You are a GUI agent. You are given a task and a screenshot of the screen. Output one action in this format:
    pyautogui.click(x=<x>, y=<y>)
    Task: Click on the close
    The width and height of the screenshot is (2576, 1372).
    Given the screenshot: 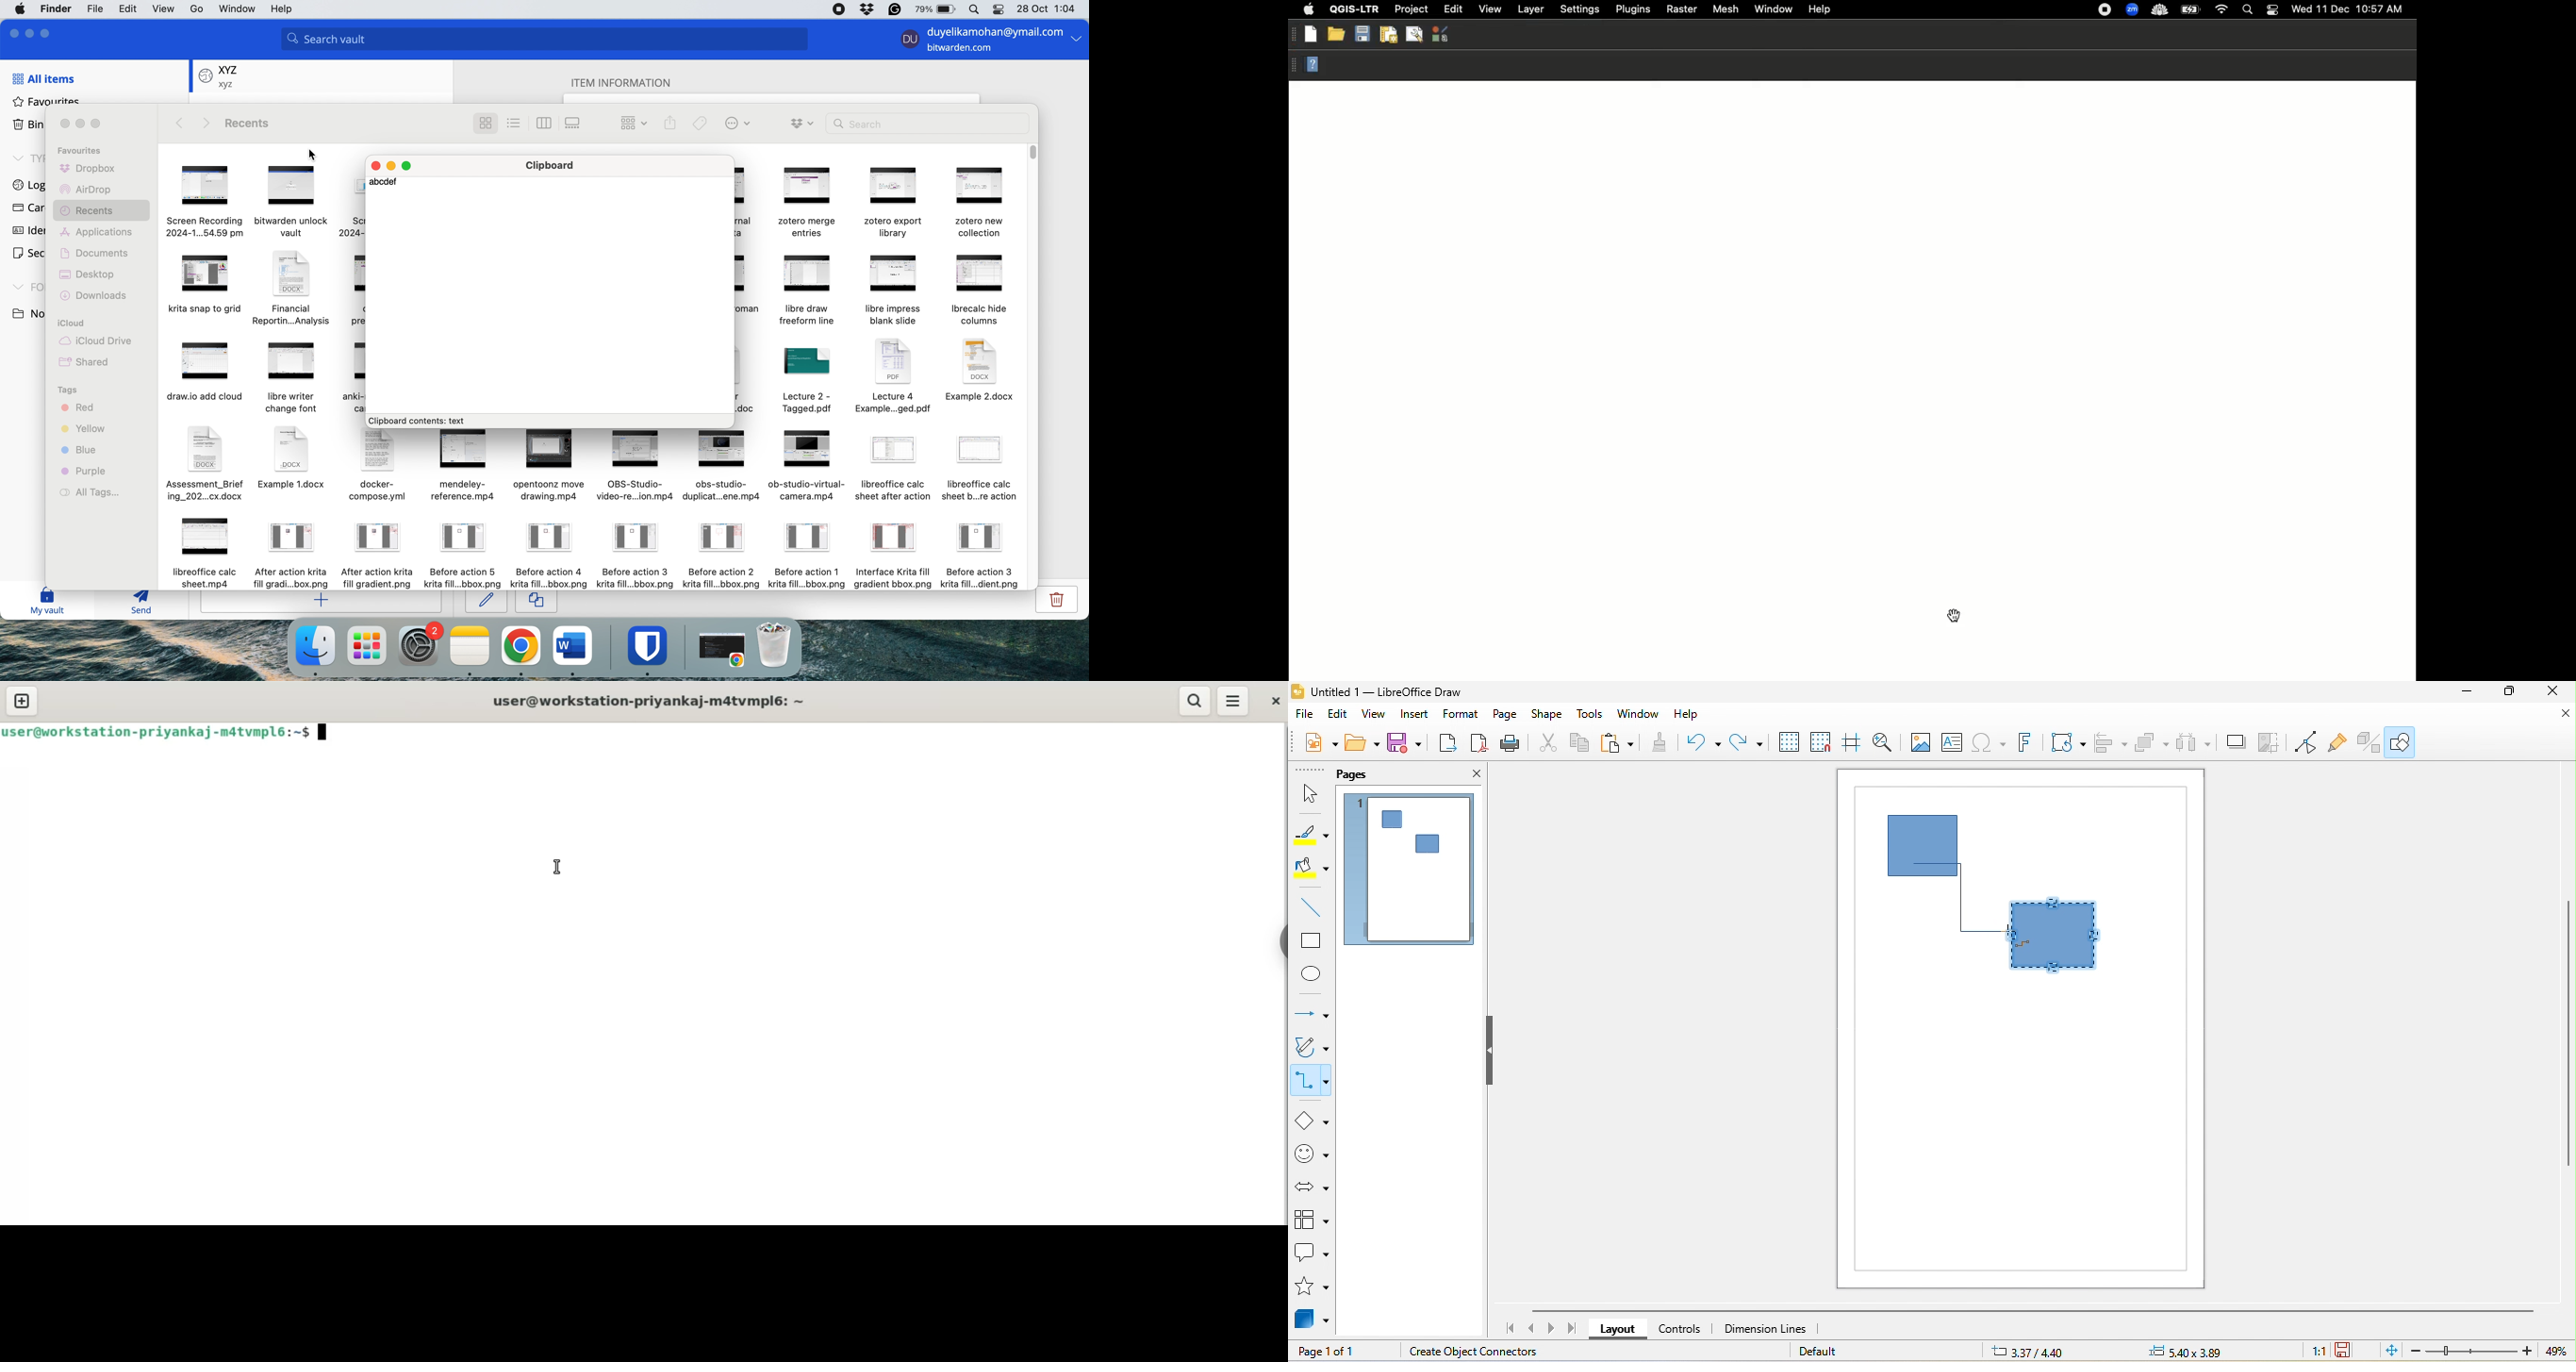 What is the action you would take?
    pyautogui.click(x=1274, y=702)
    